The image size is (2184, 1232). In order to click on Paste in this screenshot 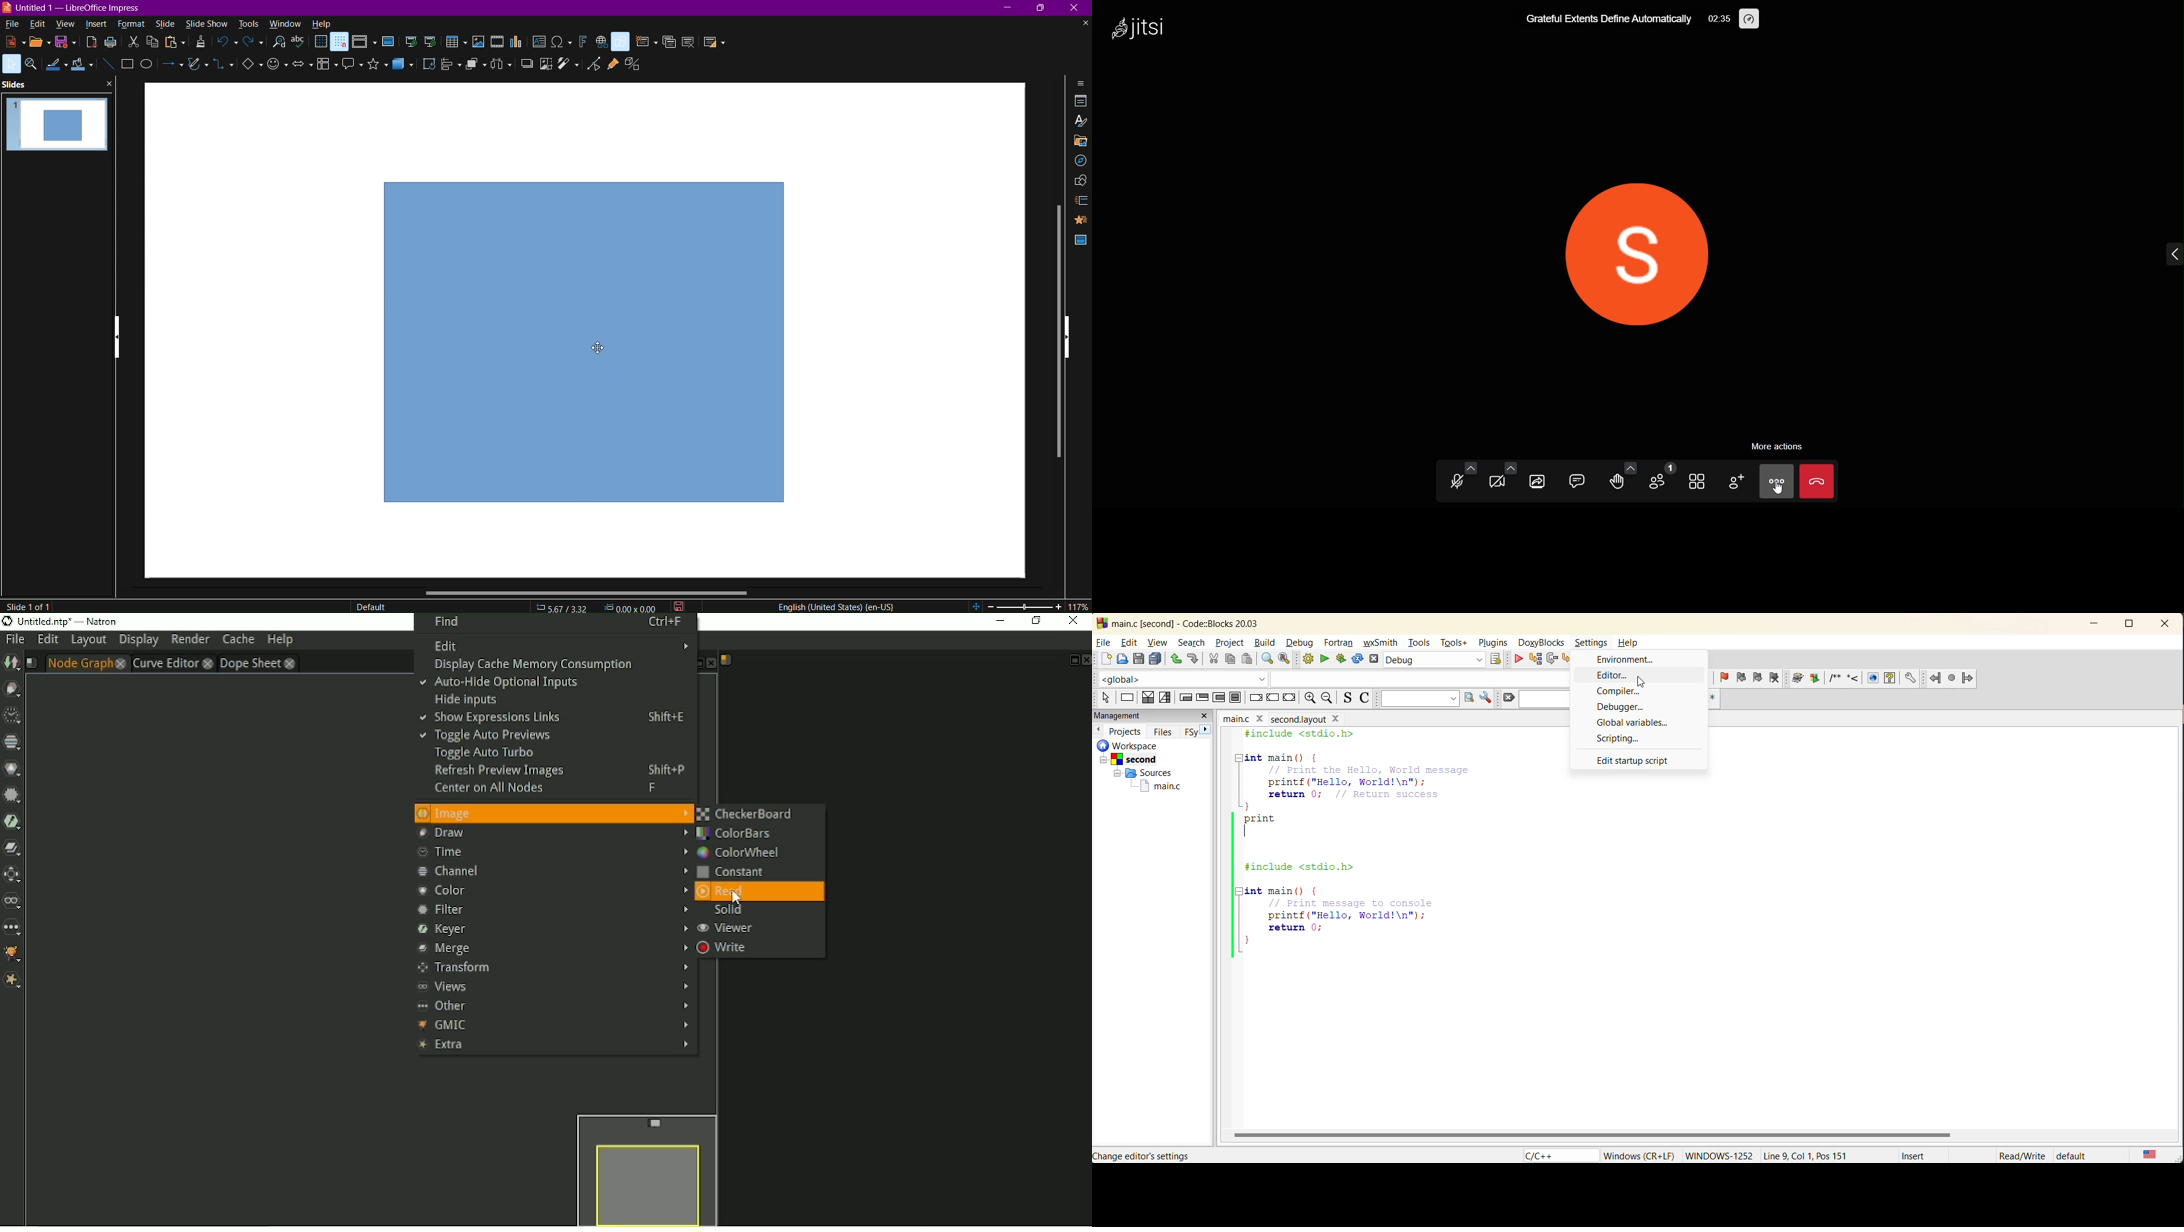, I will do `click(175, 45)`.